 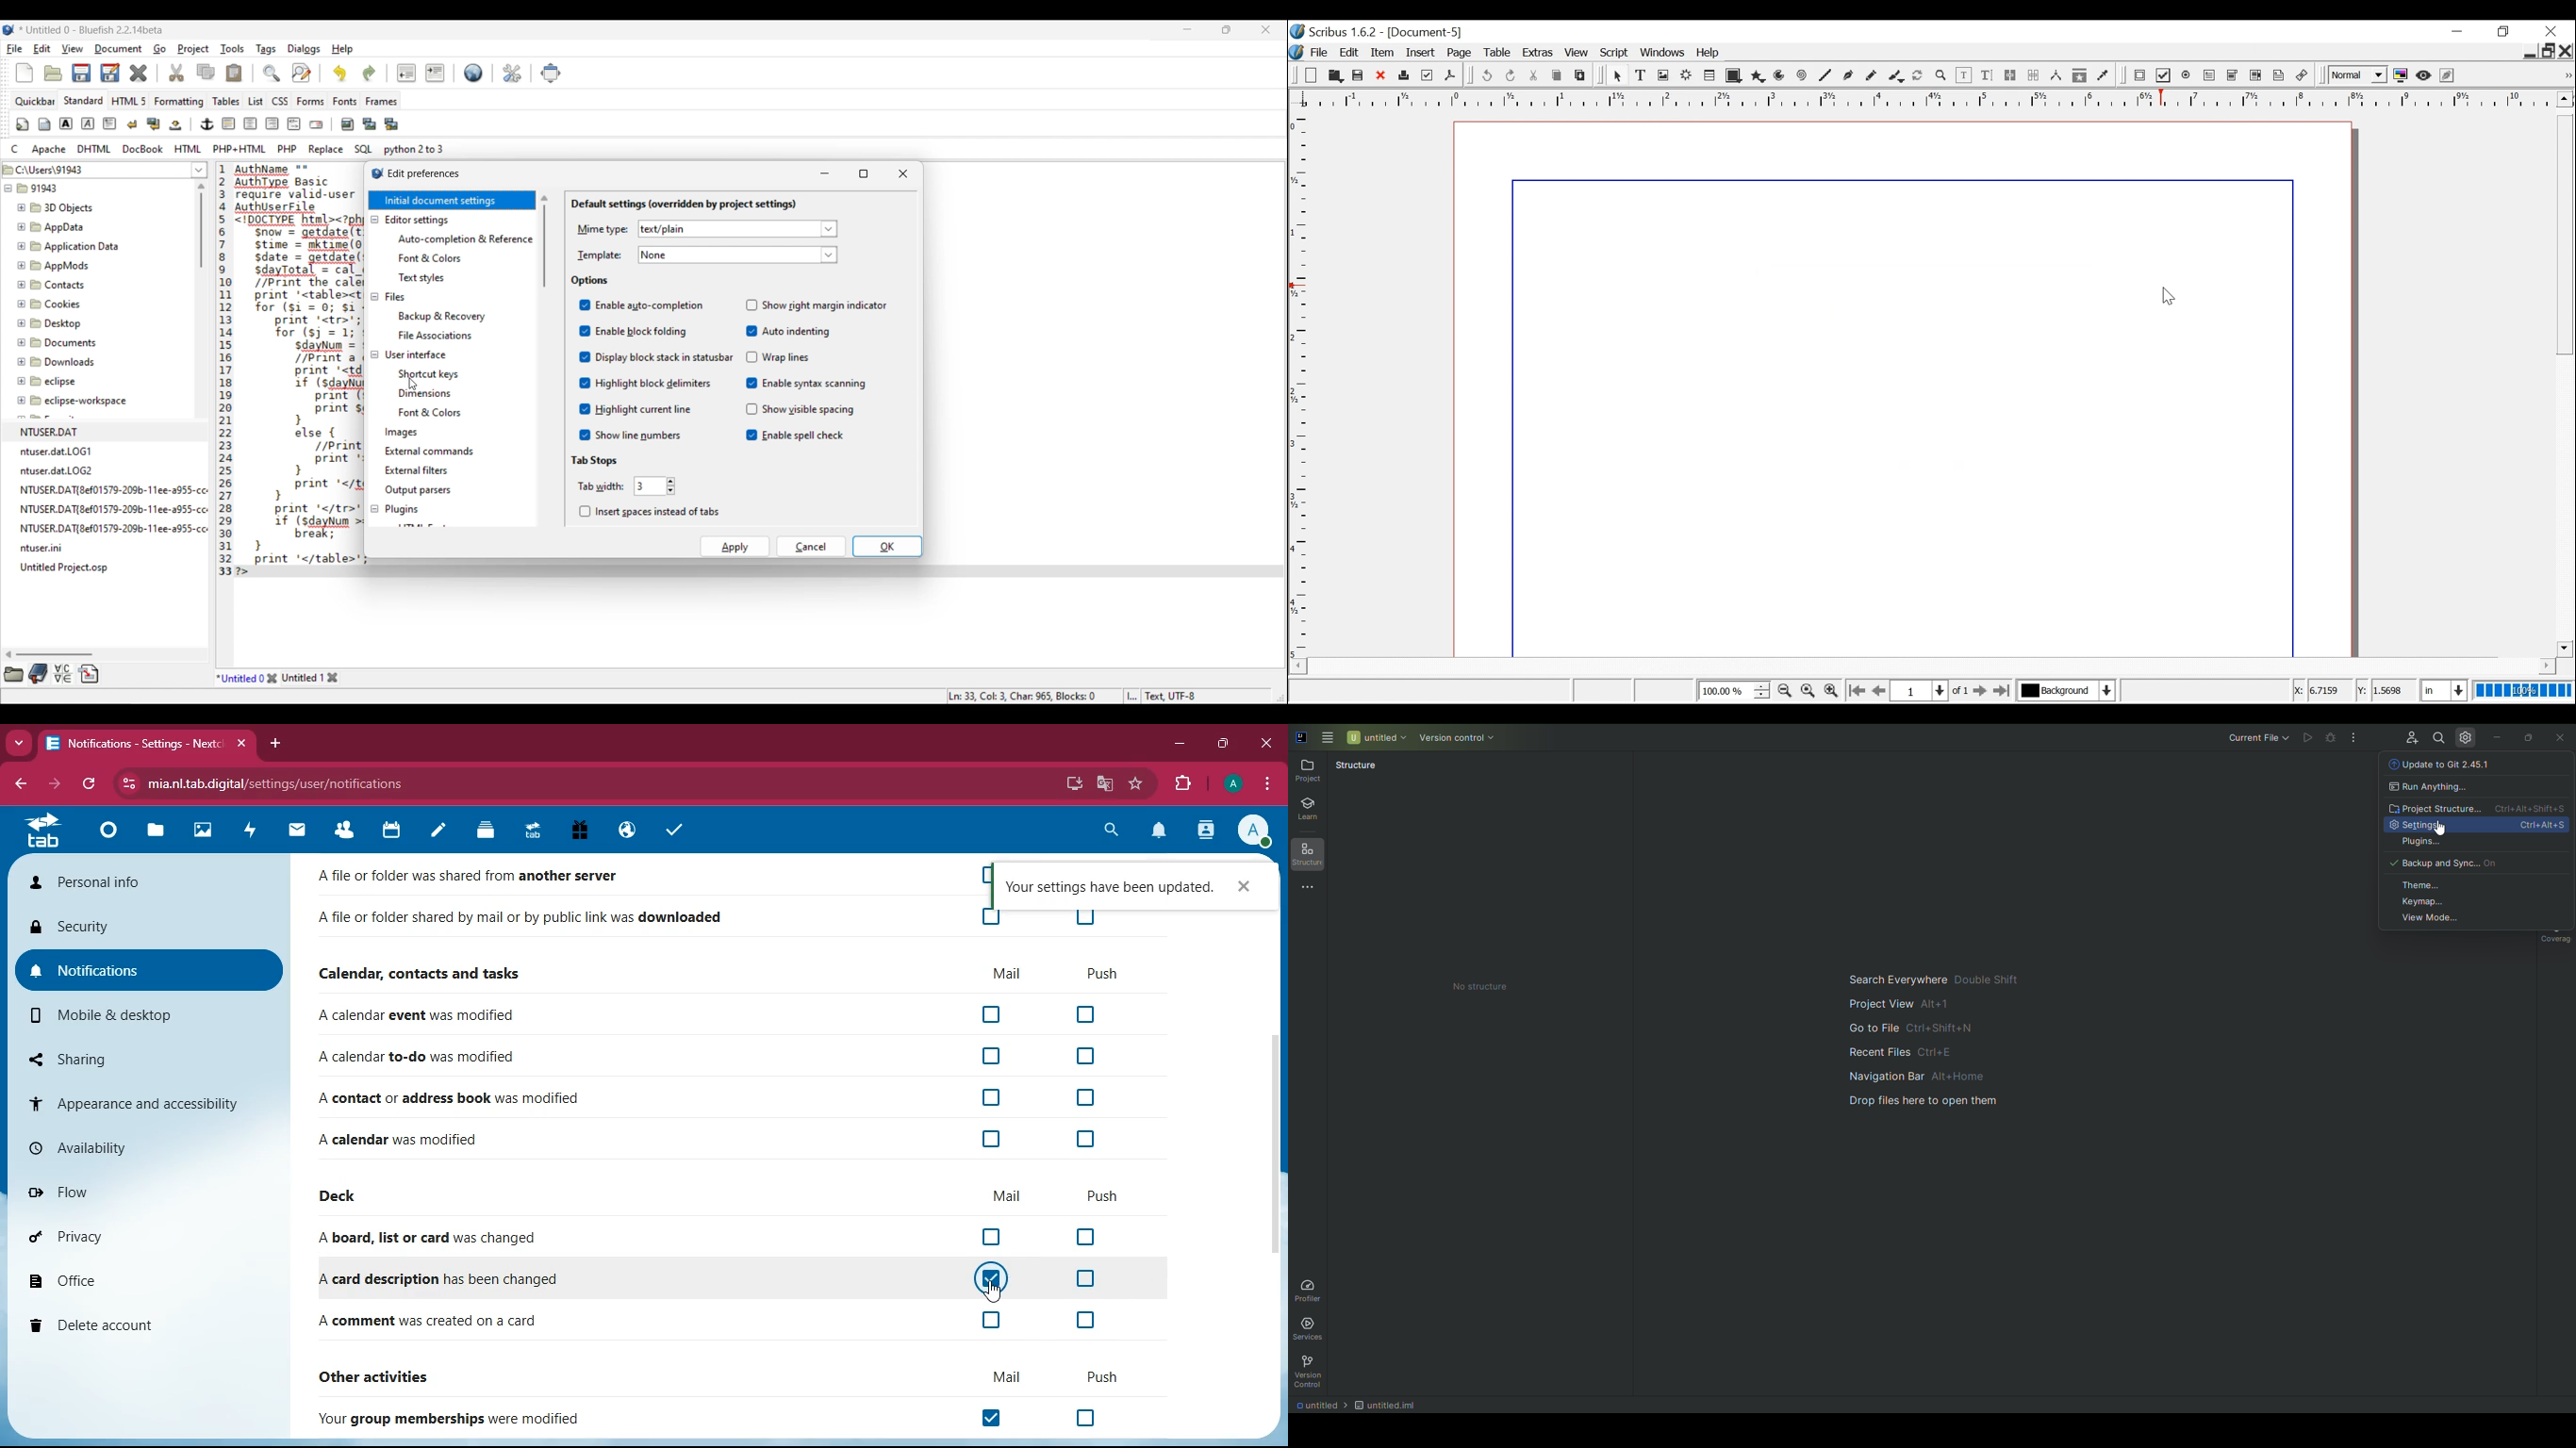 I want to click on Edit Text with Story Editor, so click(x=1986, y=75).